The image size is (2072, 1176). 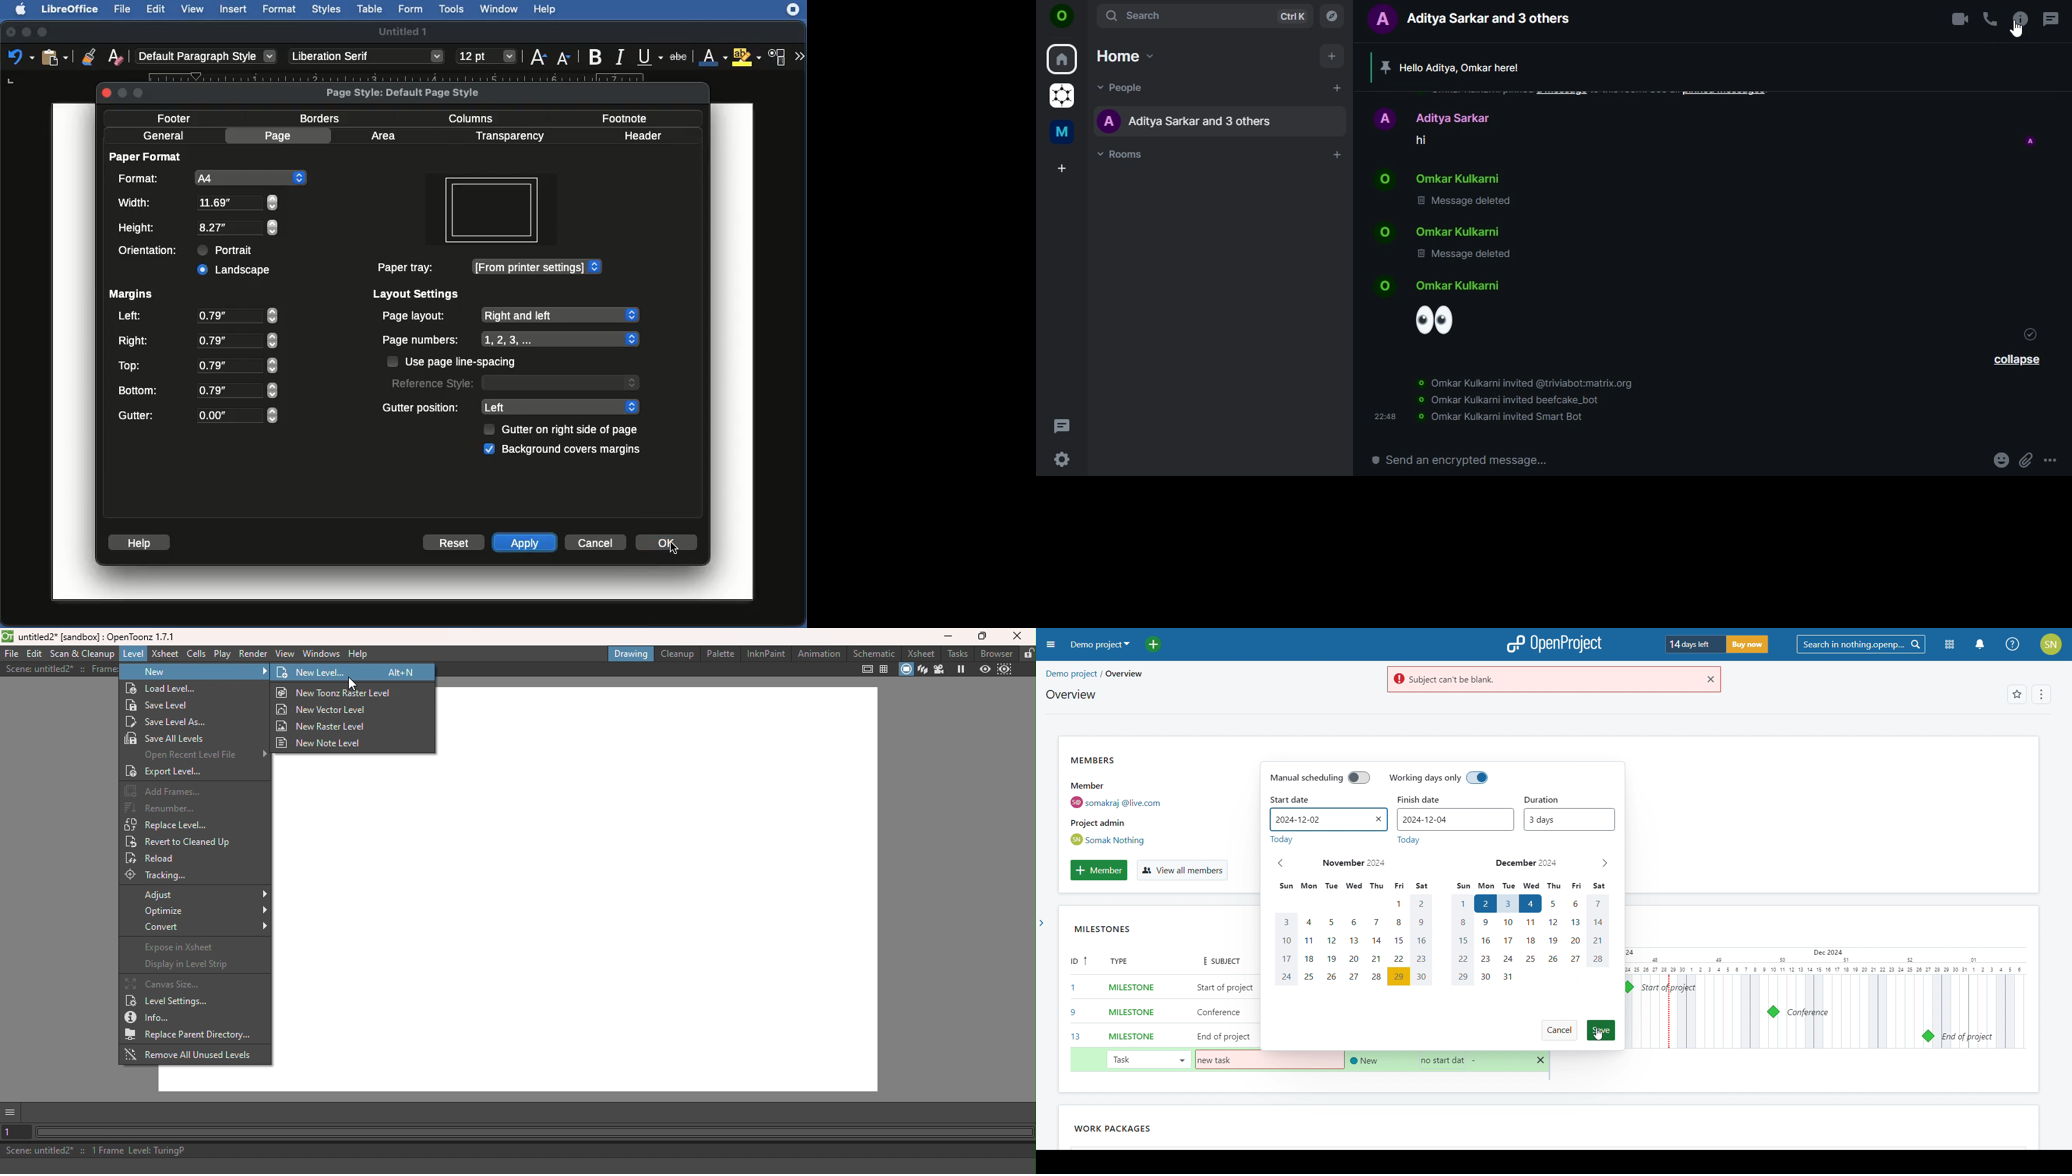 I want to click on Camera view, so click(x=941, y=670).